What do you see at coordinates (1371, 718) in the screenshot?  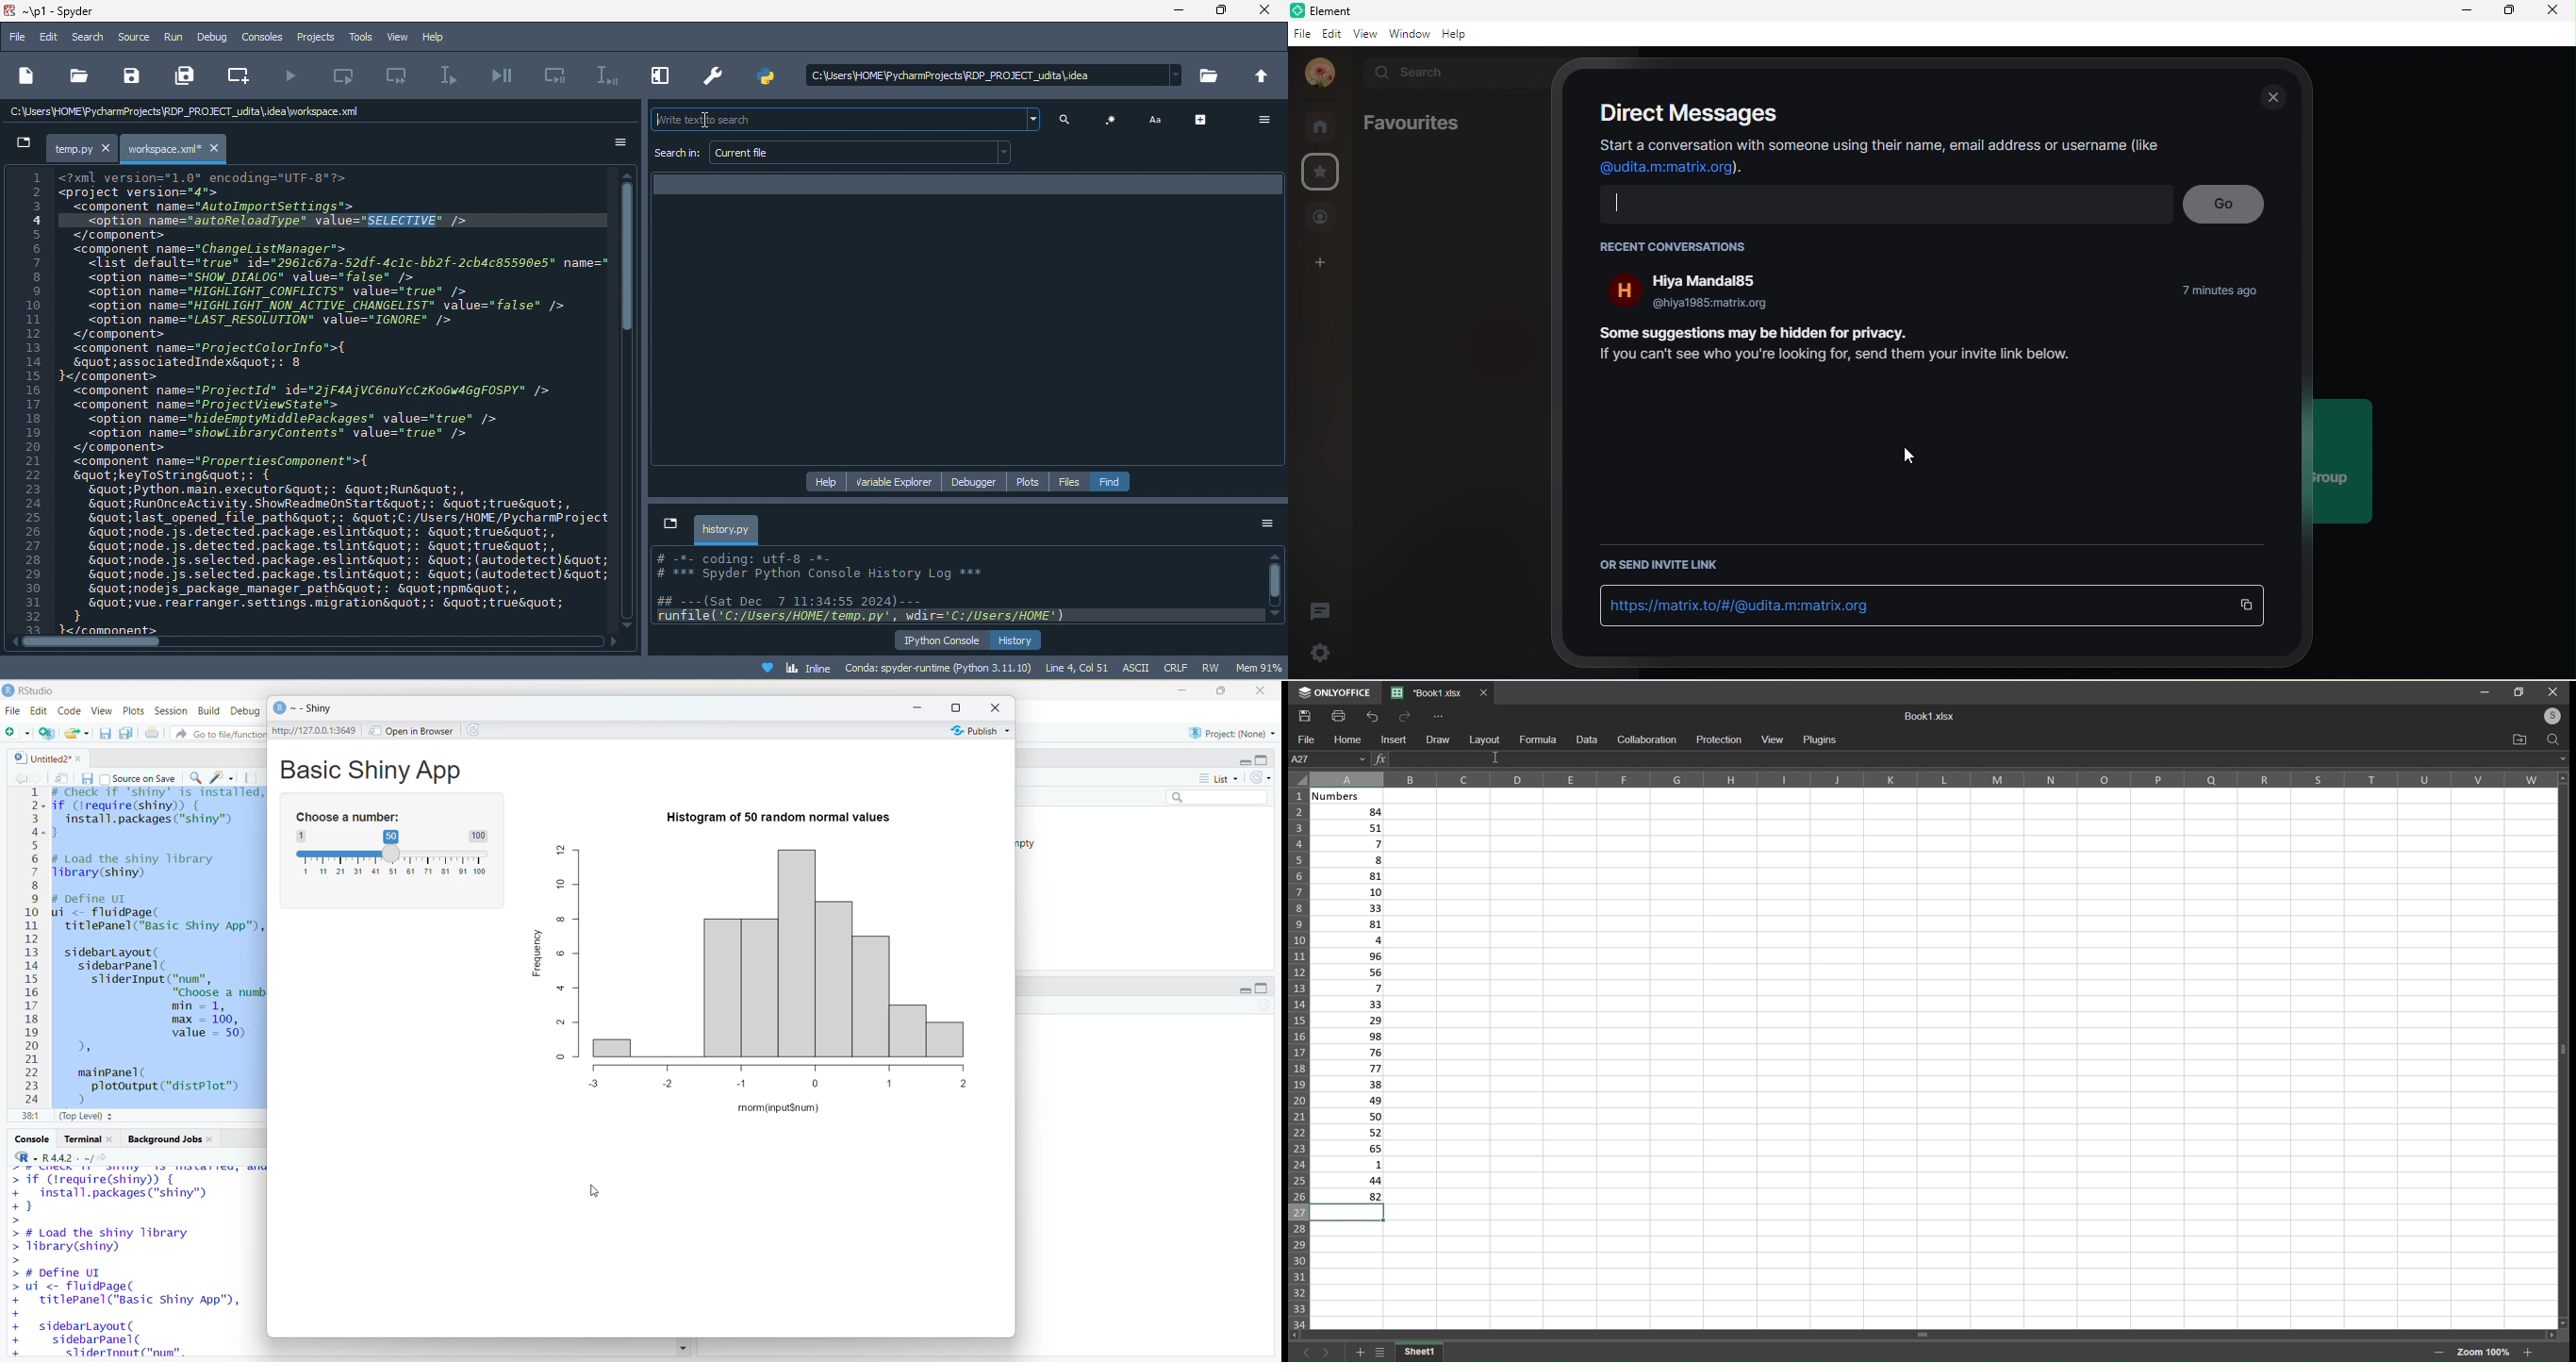 I see `Undo` at bounding box center [1371, 718].